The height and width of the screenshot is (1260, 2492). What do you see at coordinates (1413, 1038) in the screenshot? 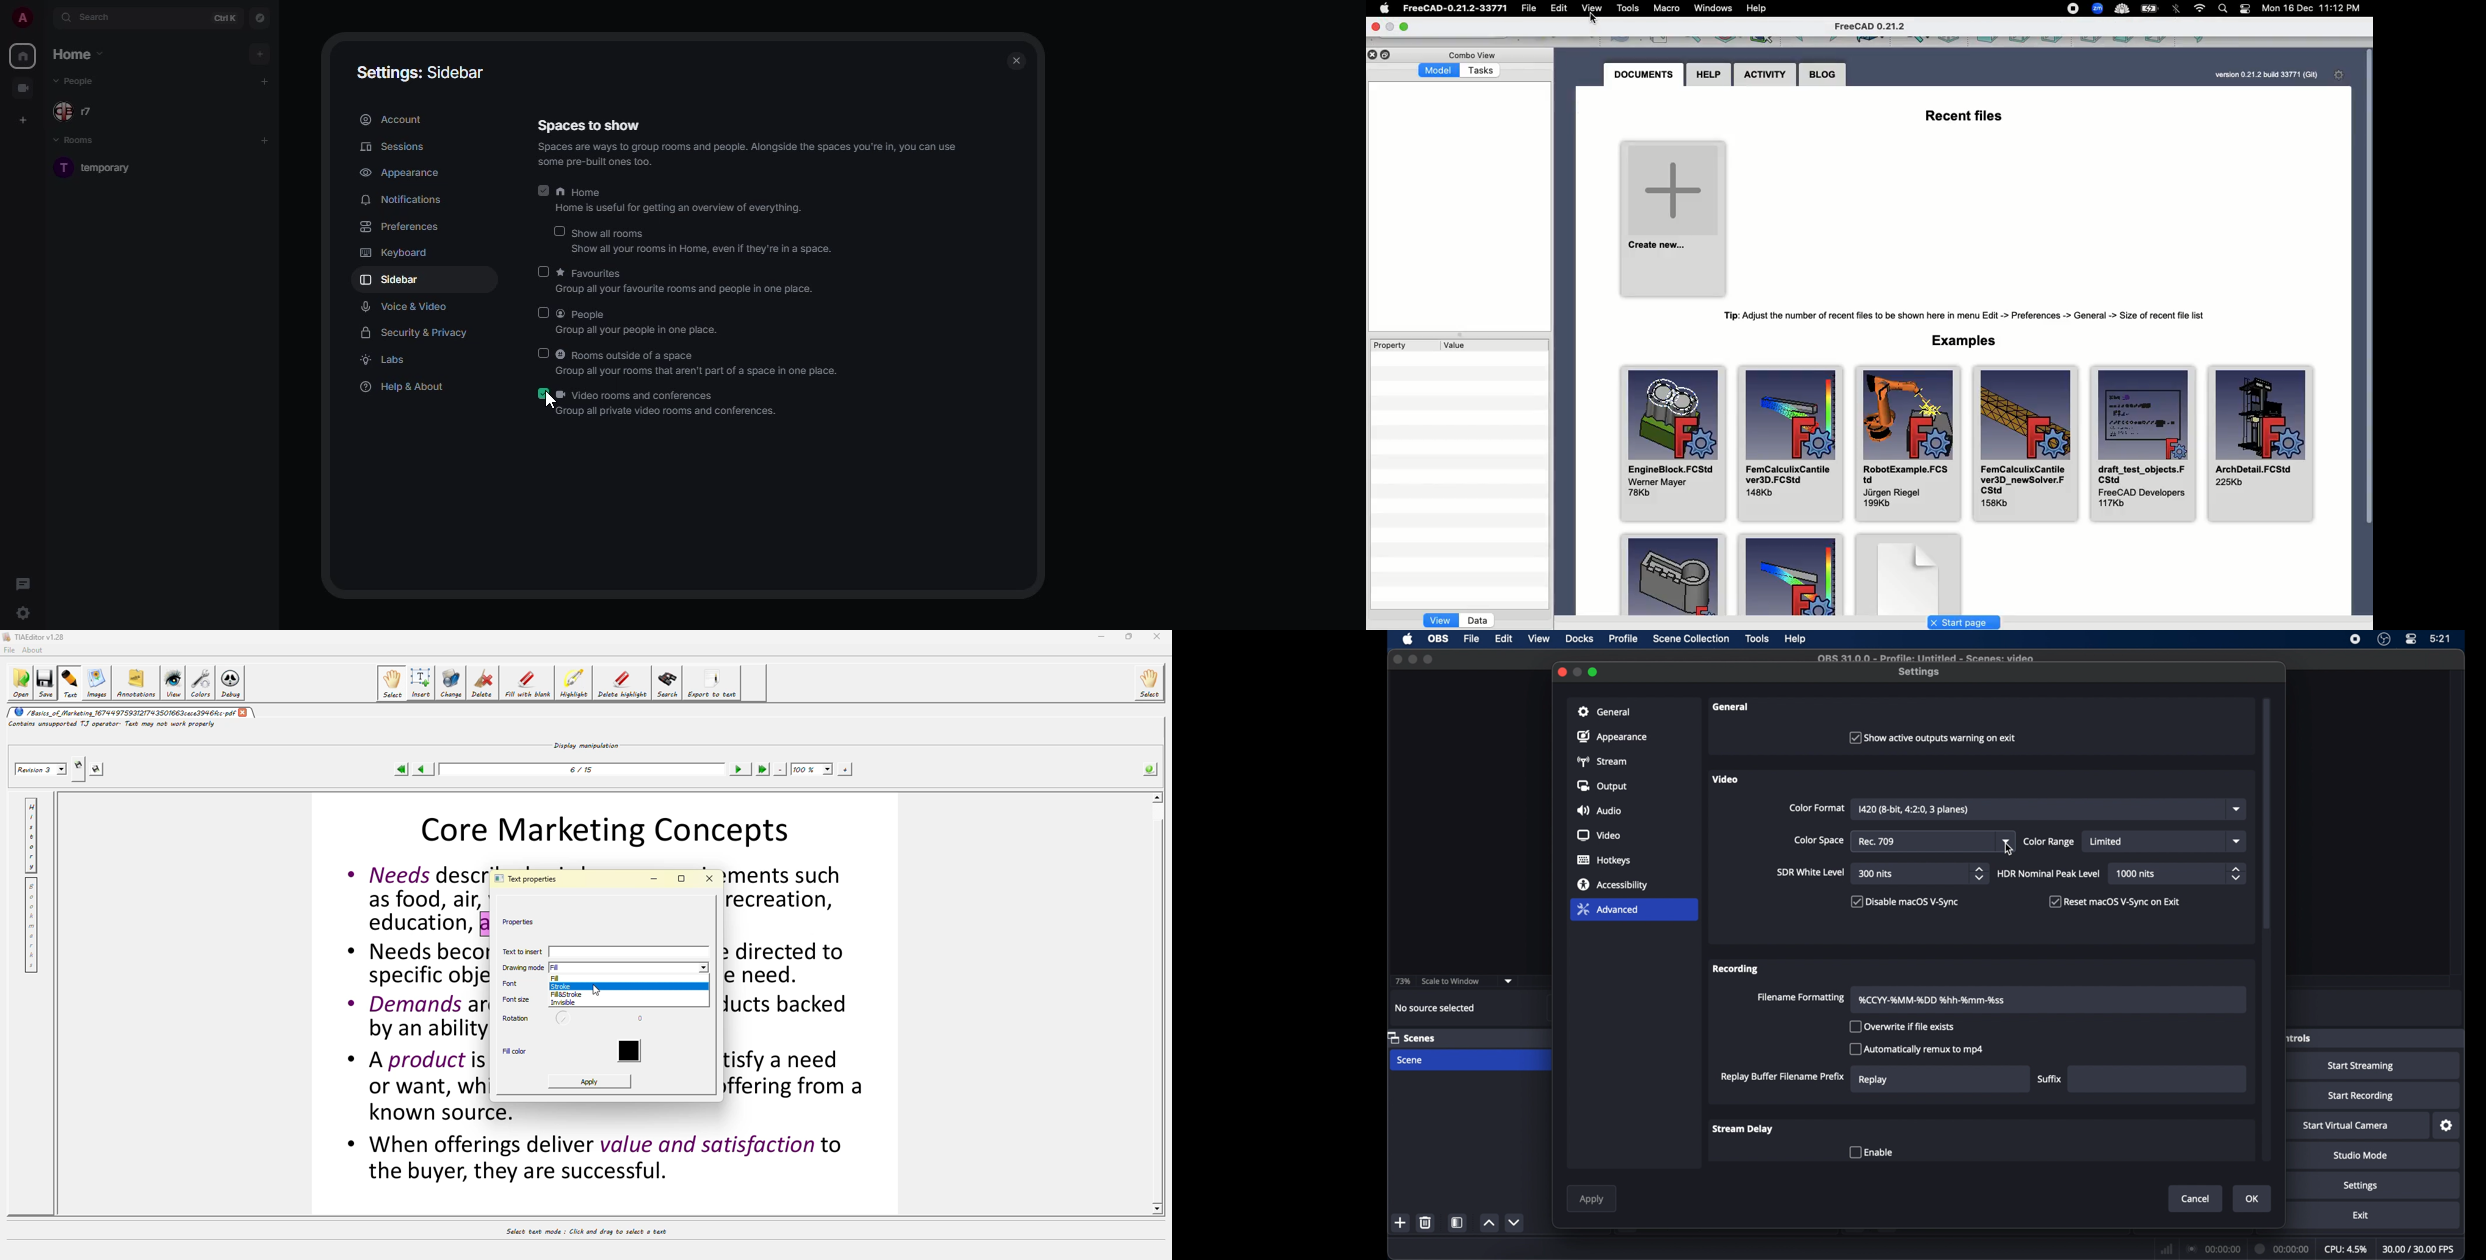
I see `scenes` at bounding box center [1413, 1038].